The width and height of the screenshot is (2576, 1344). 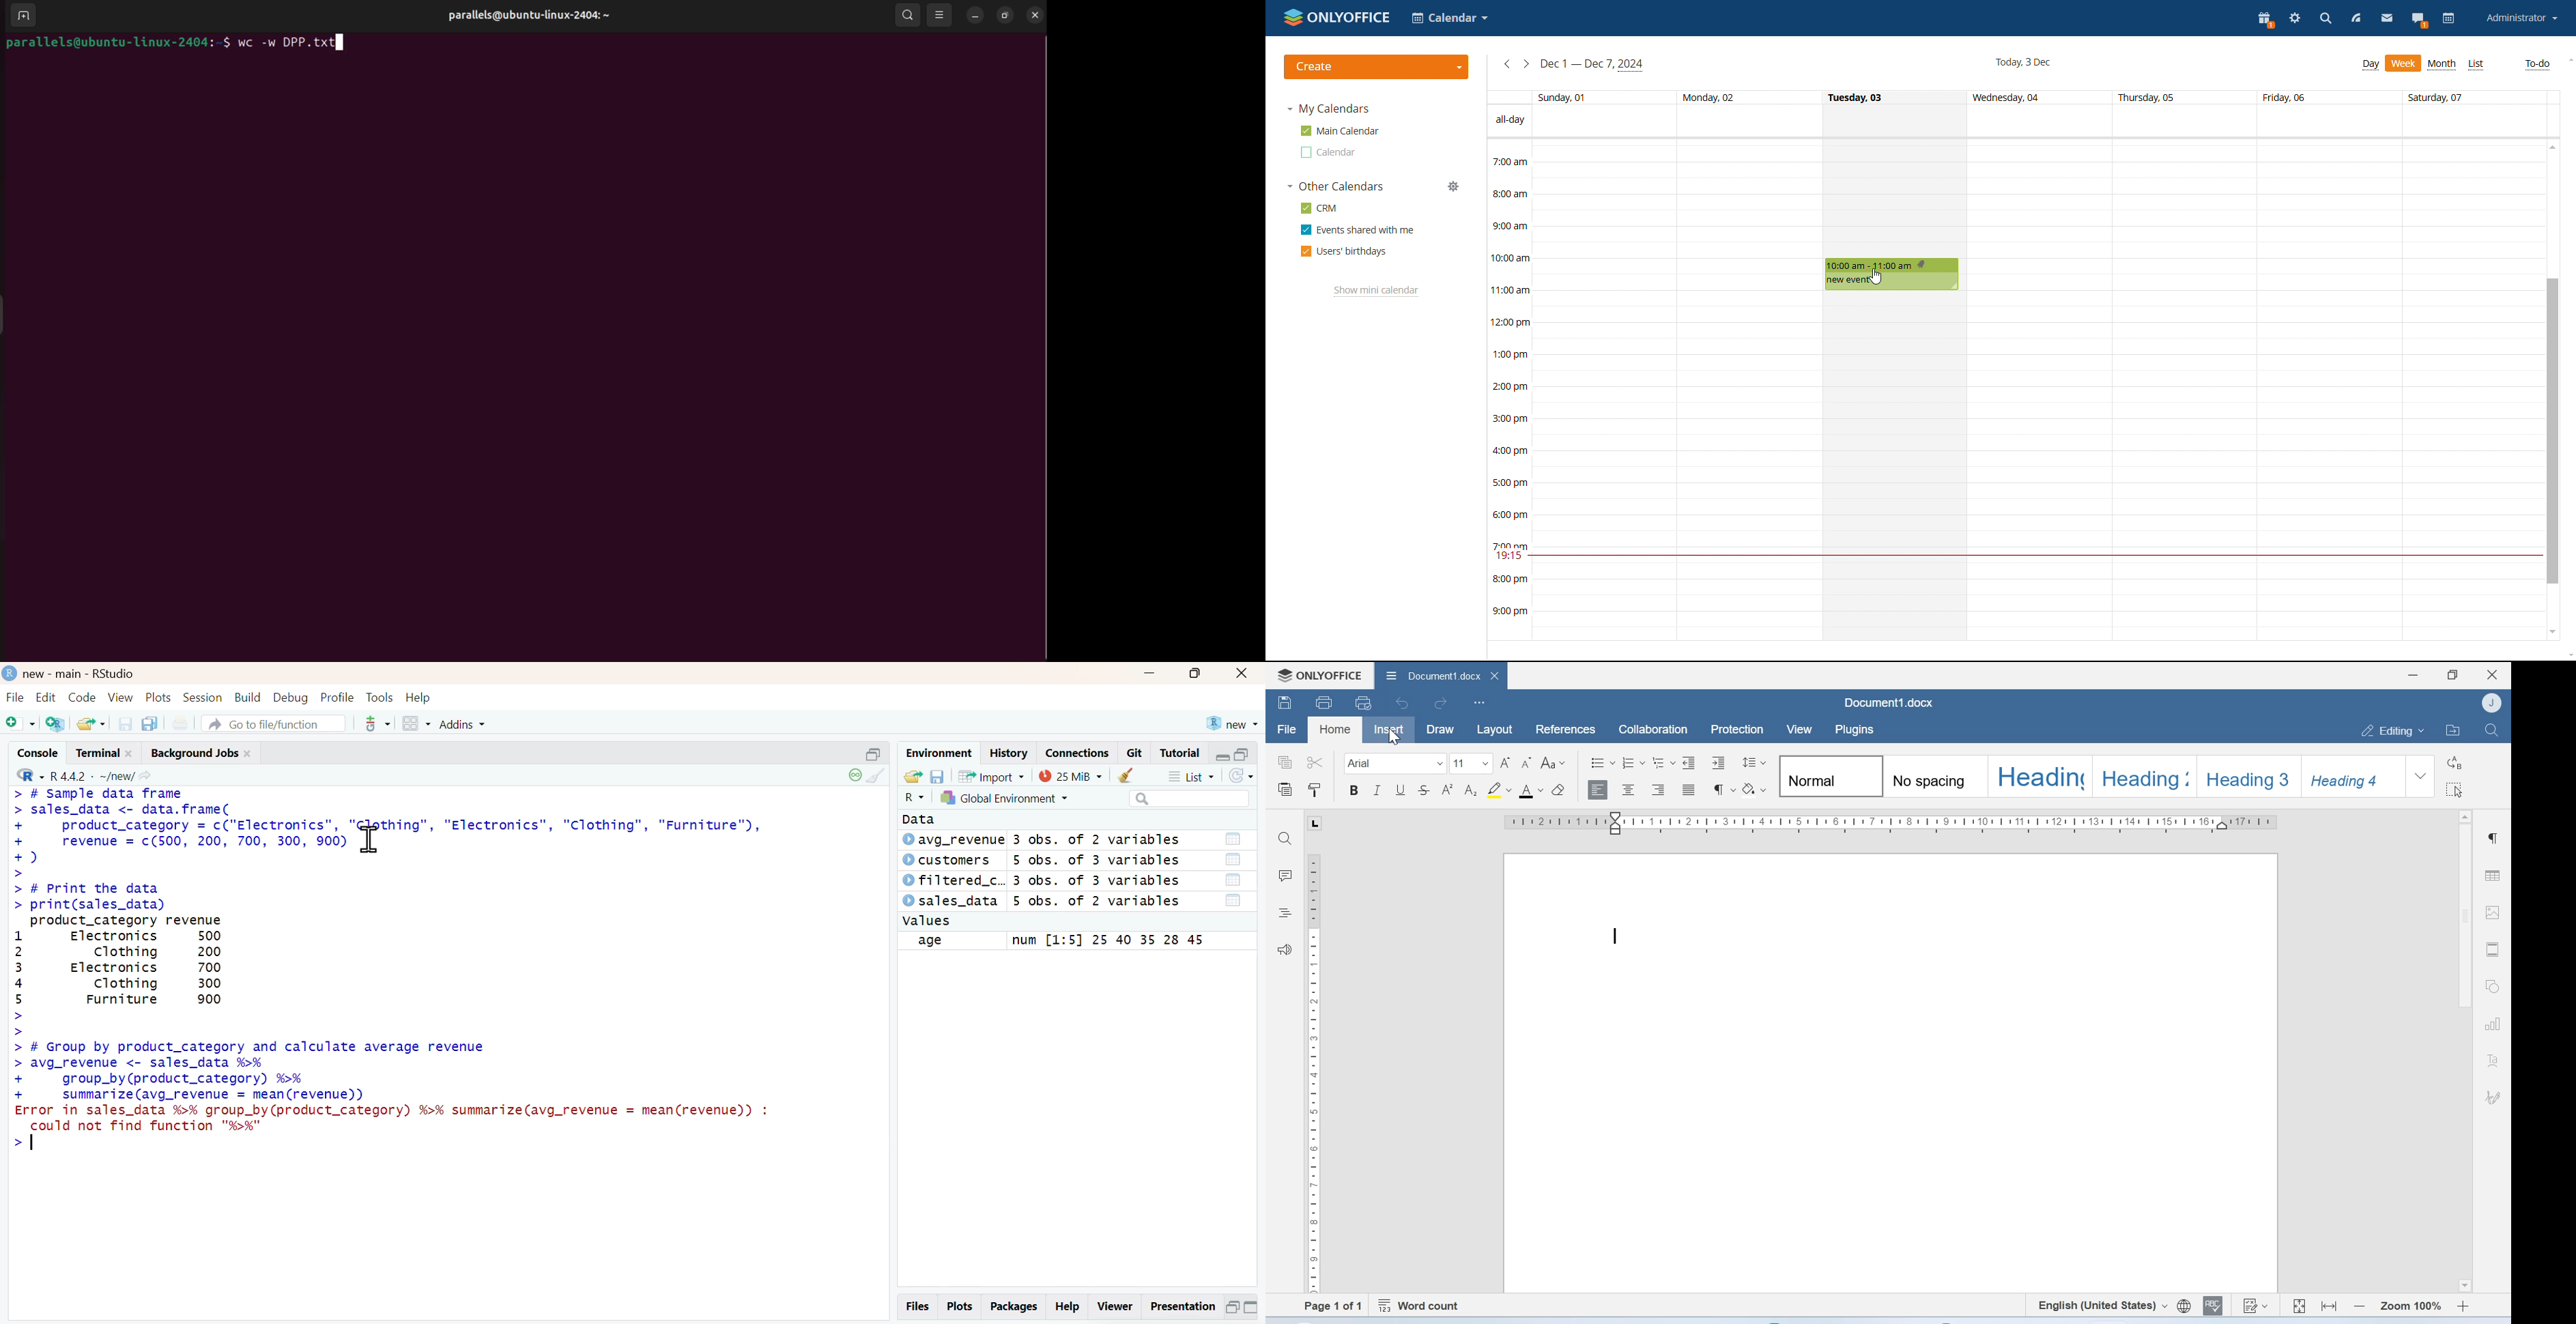 I want to click on next week, so click(x=1527, y=64).